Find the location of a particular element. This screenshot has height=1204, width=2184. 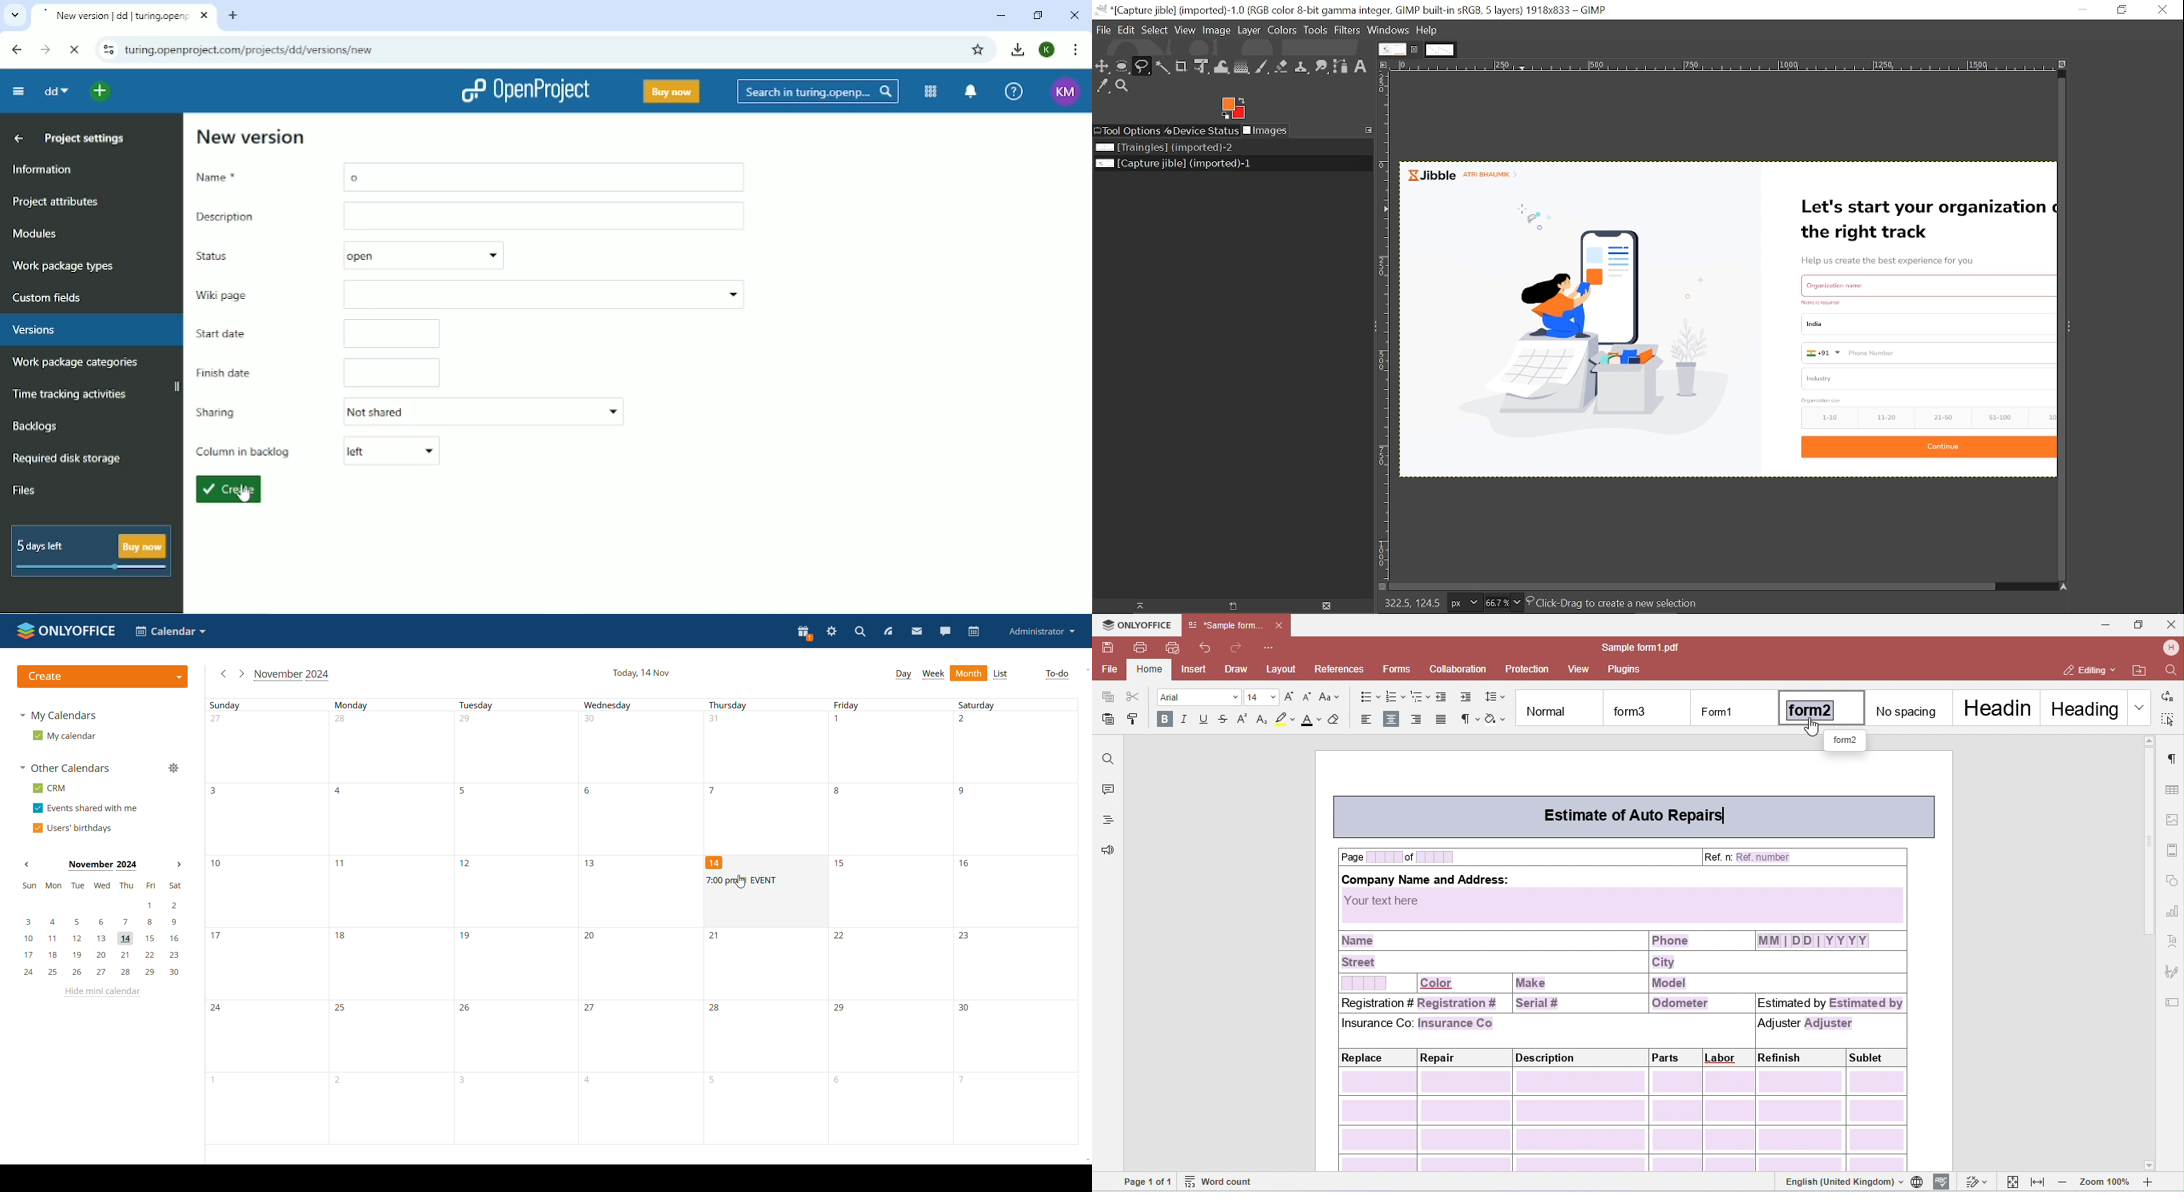

number is located at coordinates (468, 1010).